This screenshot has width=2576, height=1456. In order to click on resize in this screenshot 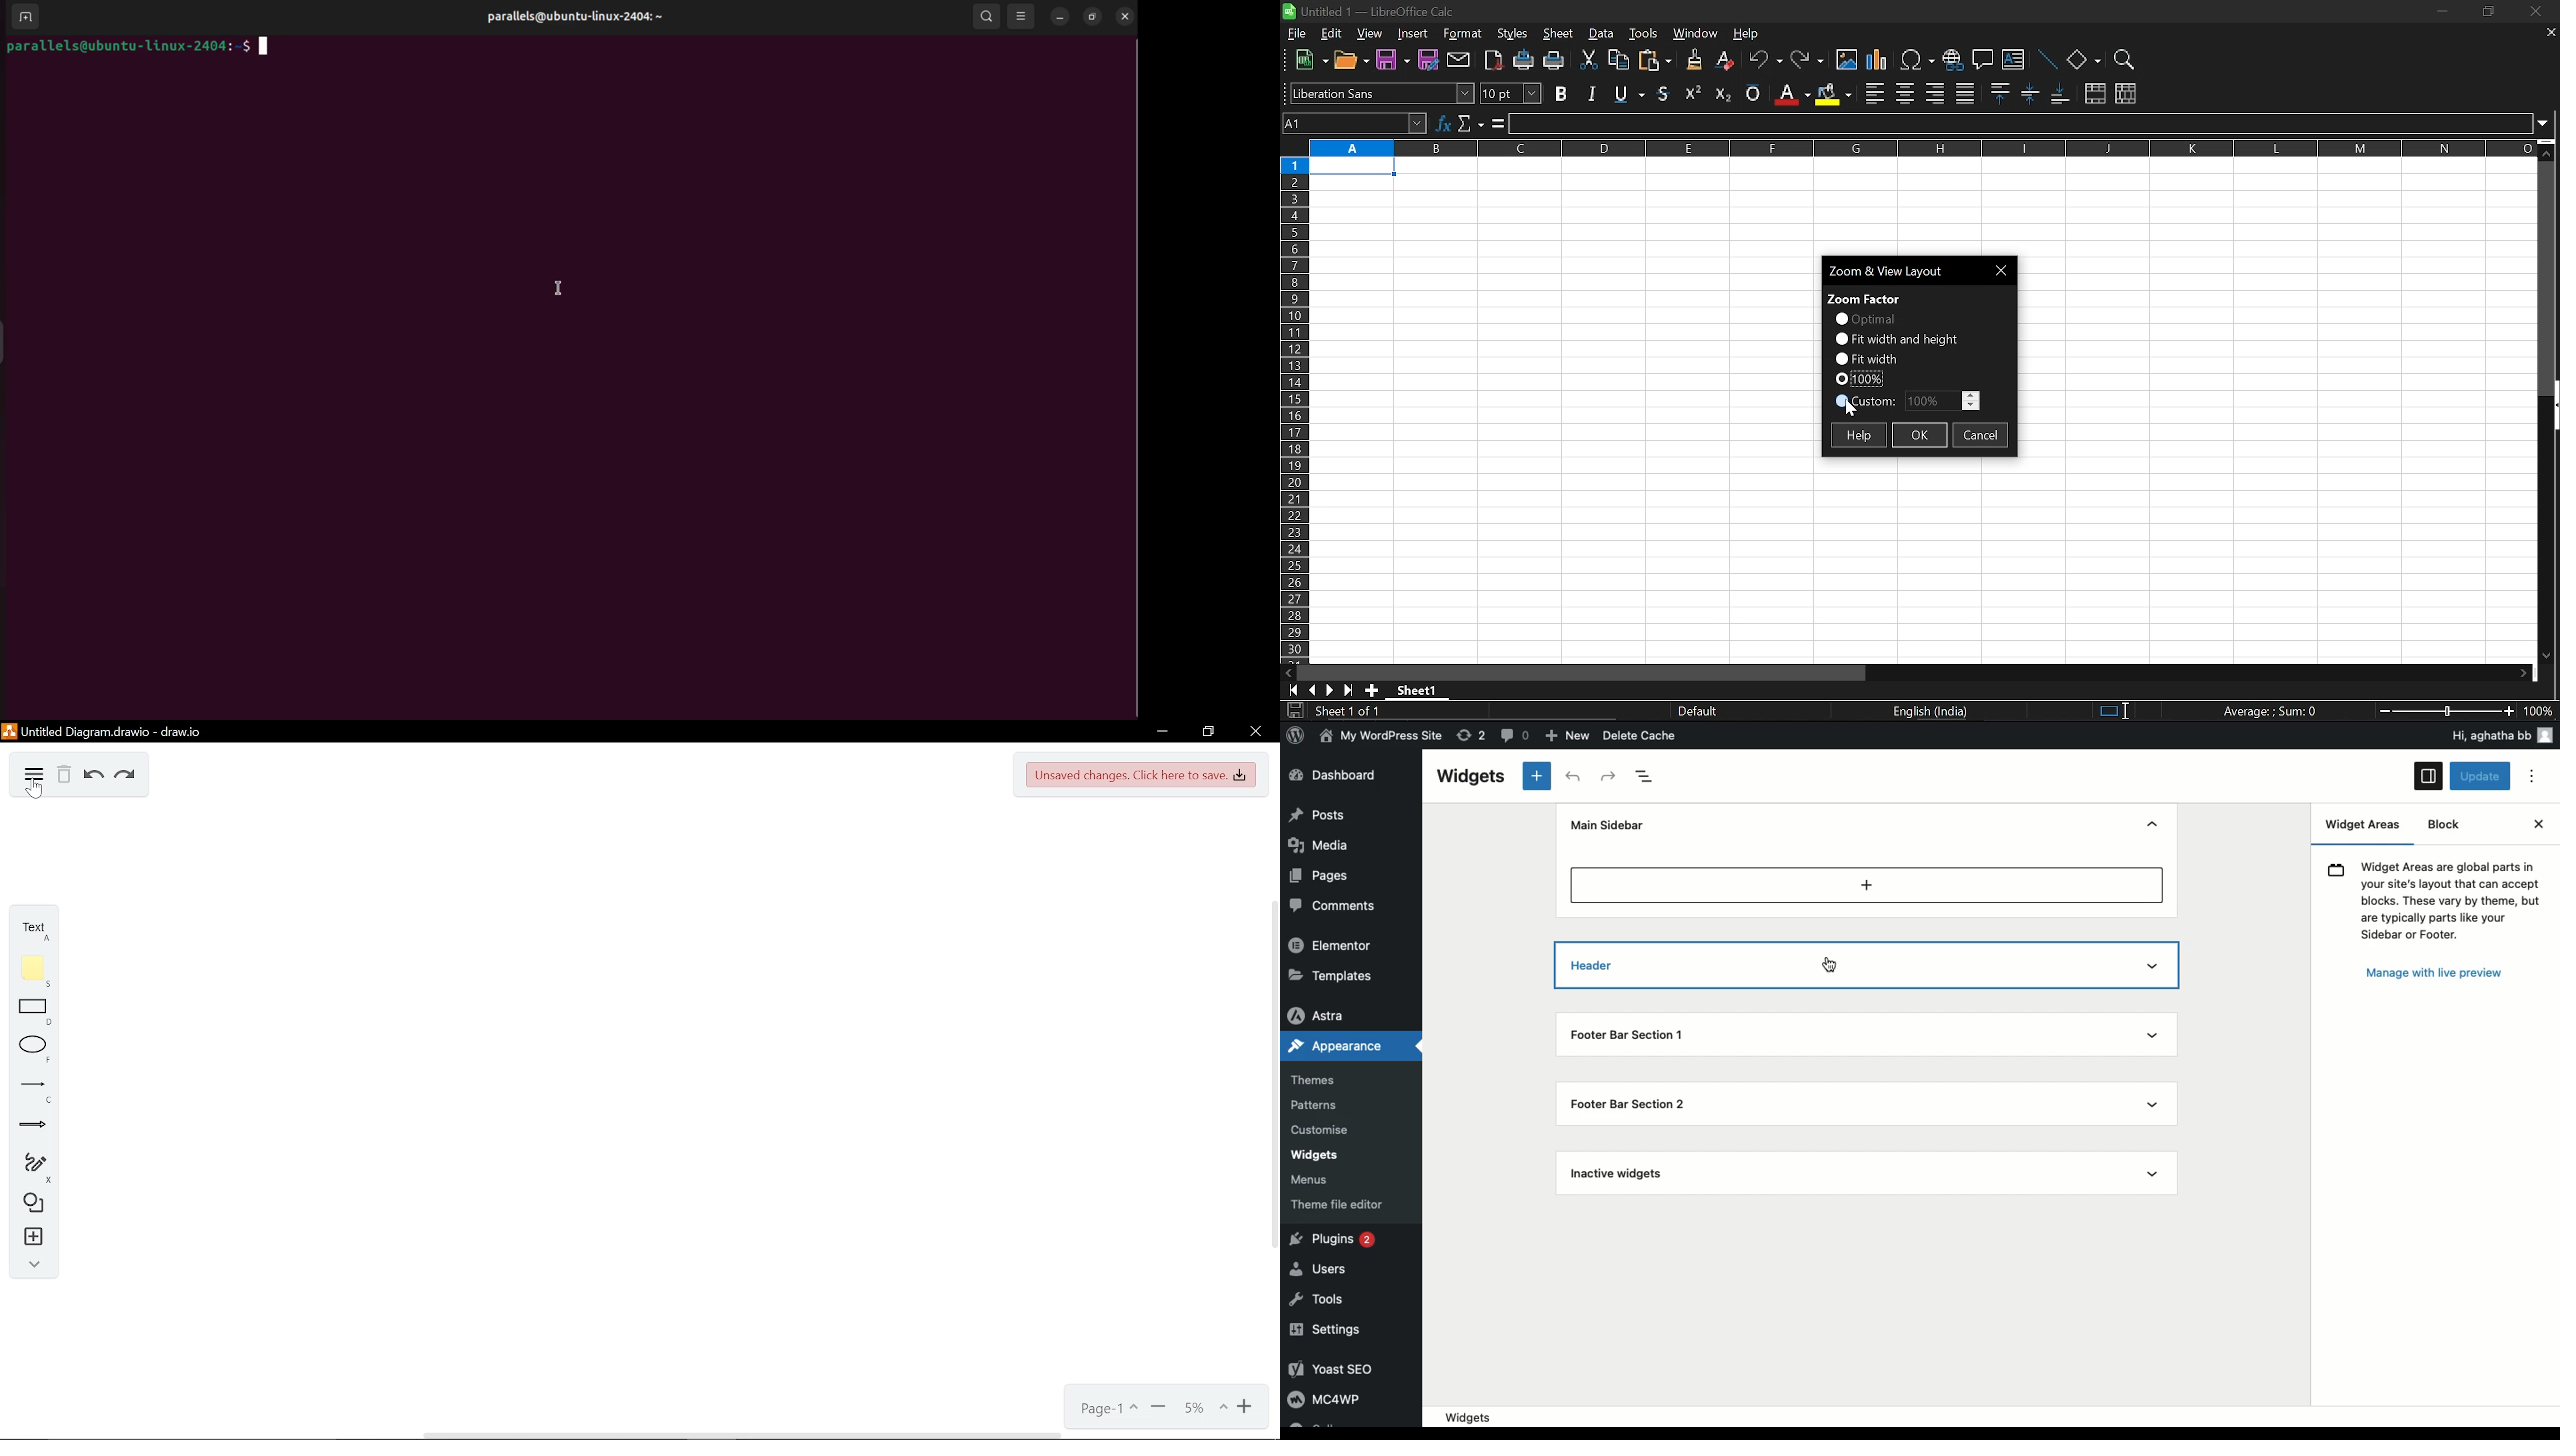, I will do `click(1095, 18)`.